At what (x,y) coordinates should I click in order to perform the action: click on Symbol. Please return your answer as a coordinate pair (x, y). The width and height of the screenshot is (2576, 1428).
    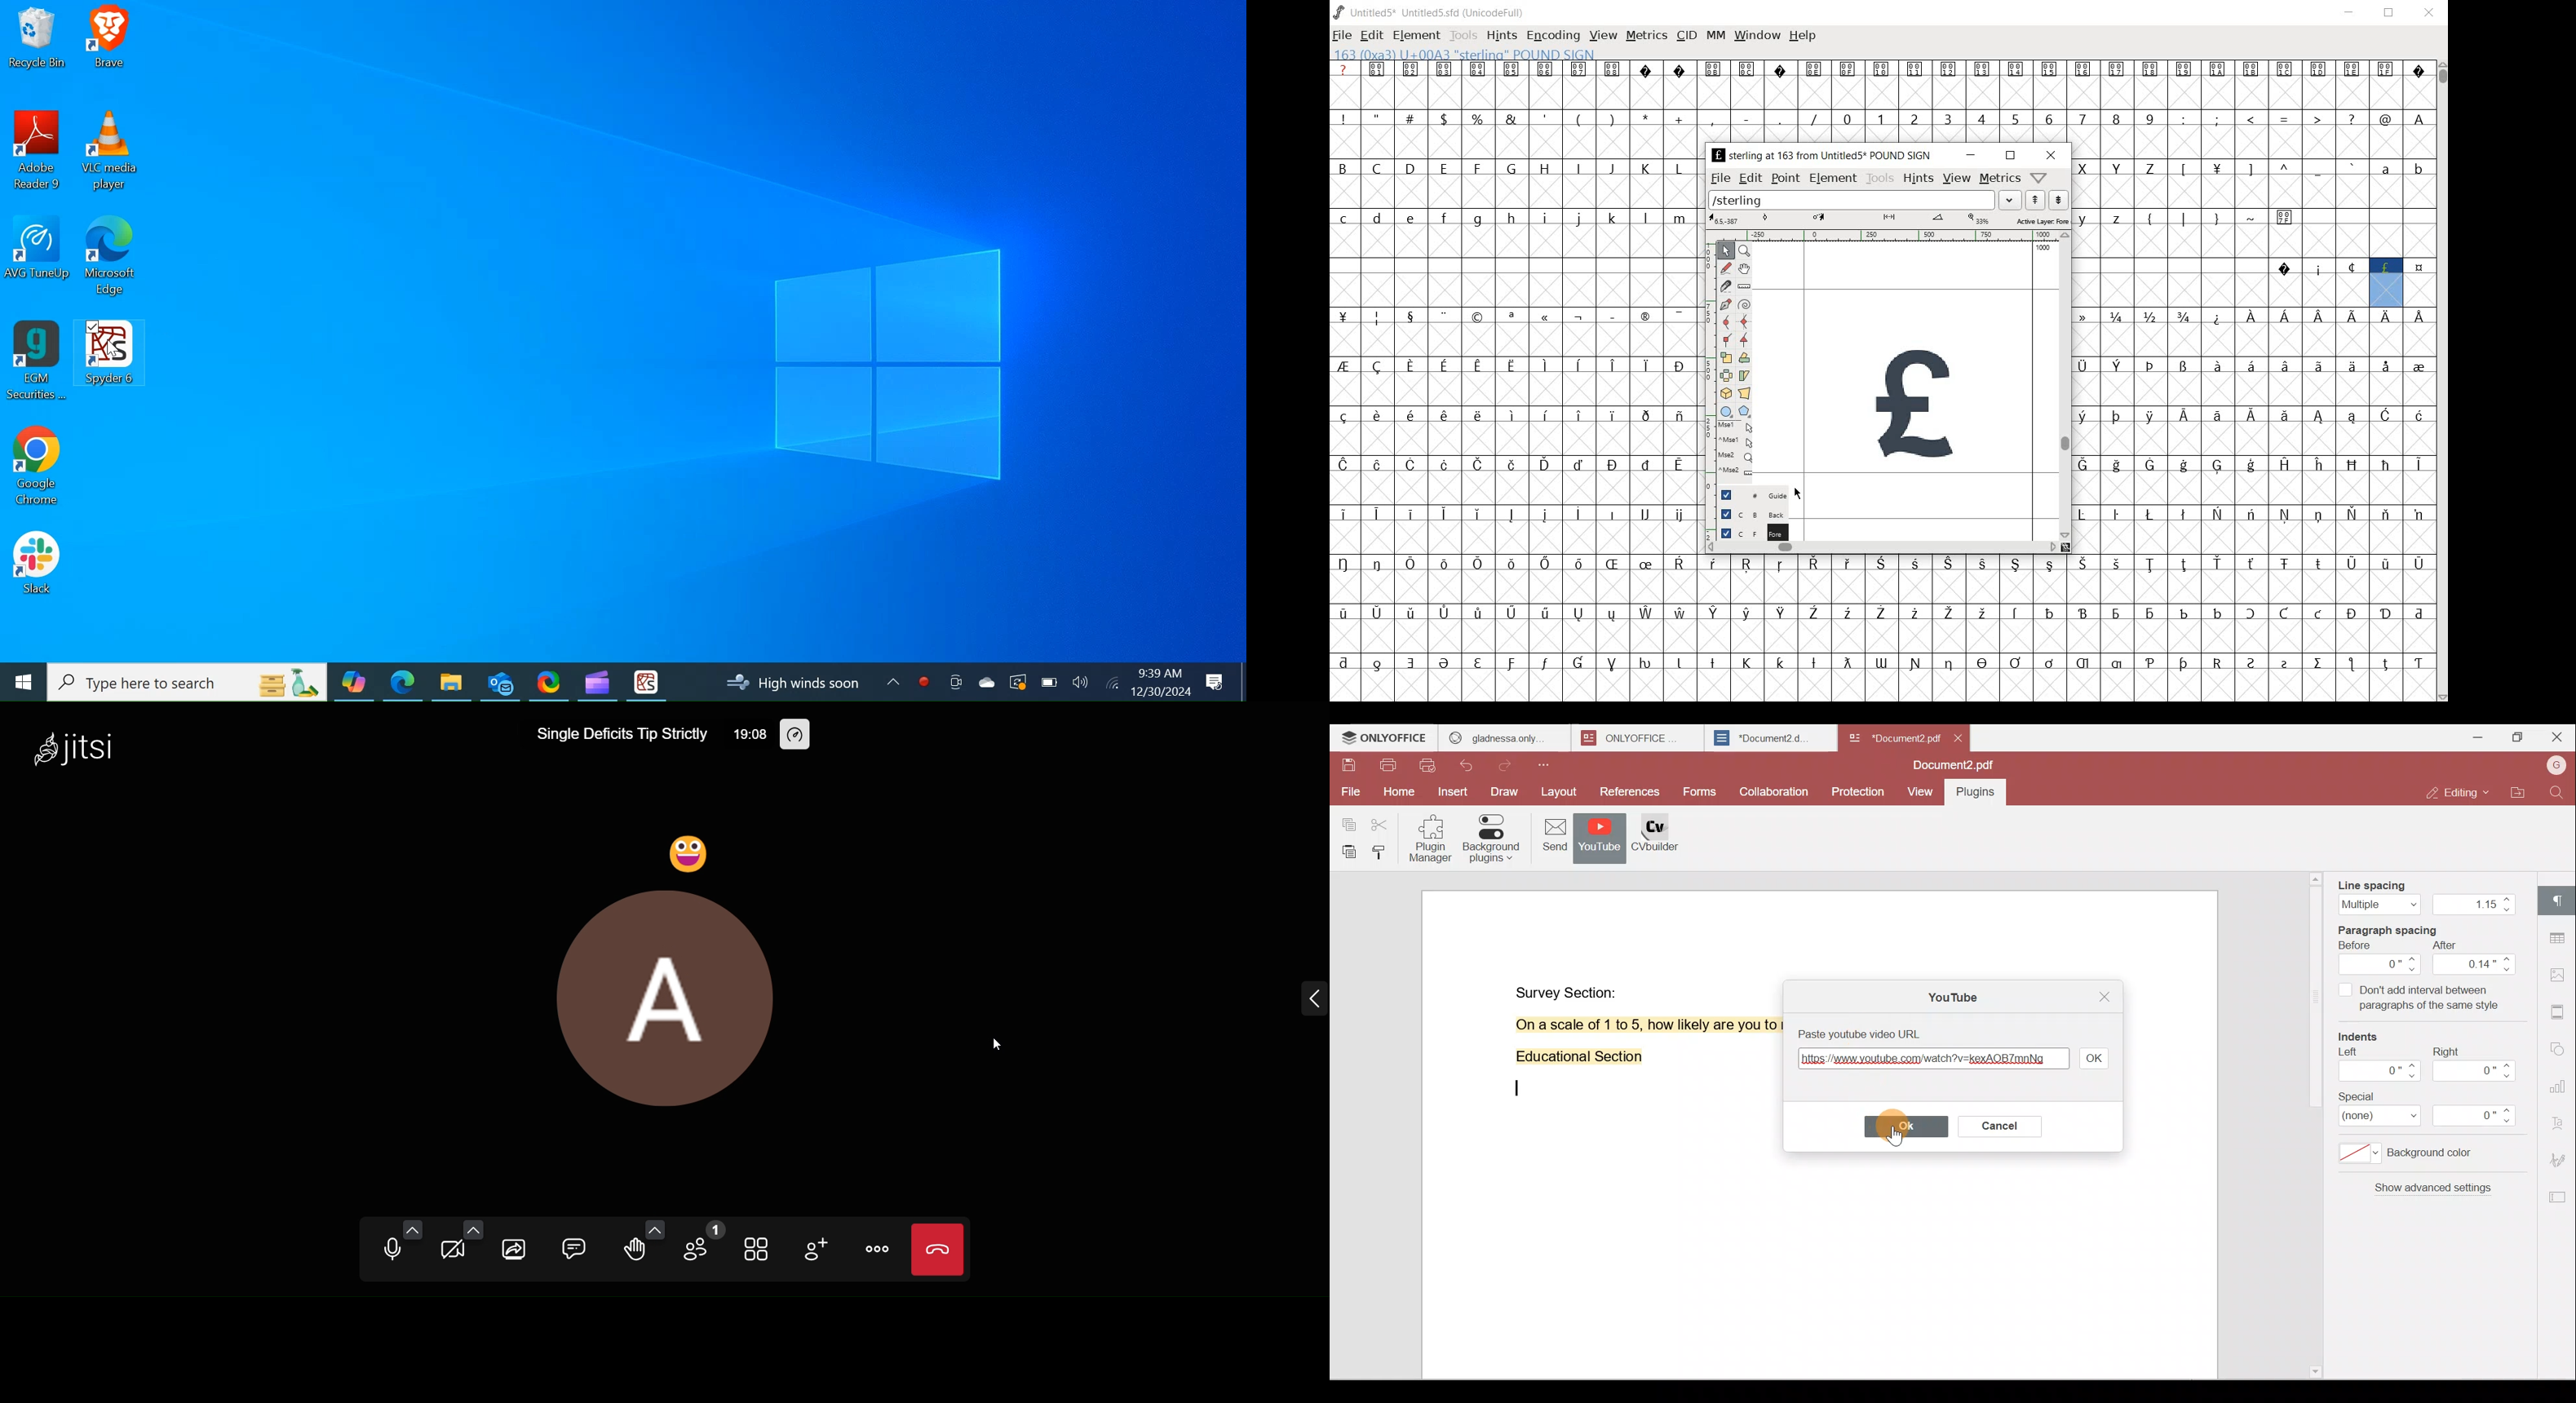
    Looking at the image, I should click on (2085, 664).